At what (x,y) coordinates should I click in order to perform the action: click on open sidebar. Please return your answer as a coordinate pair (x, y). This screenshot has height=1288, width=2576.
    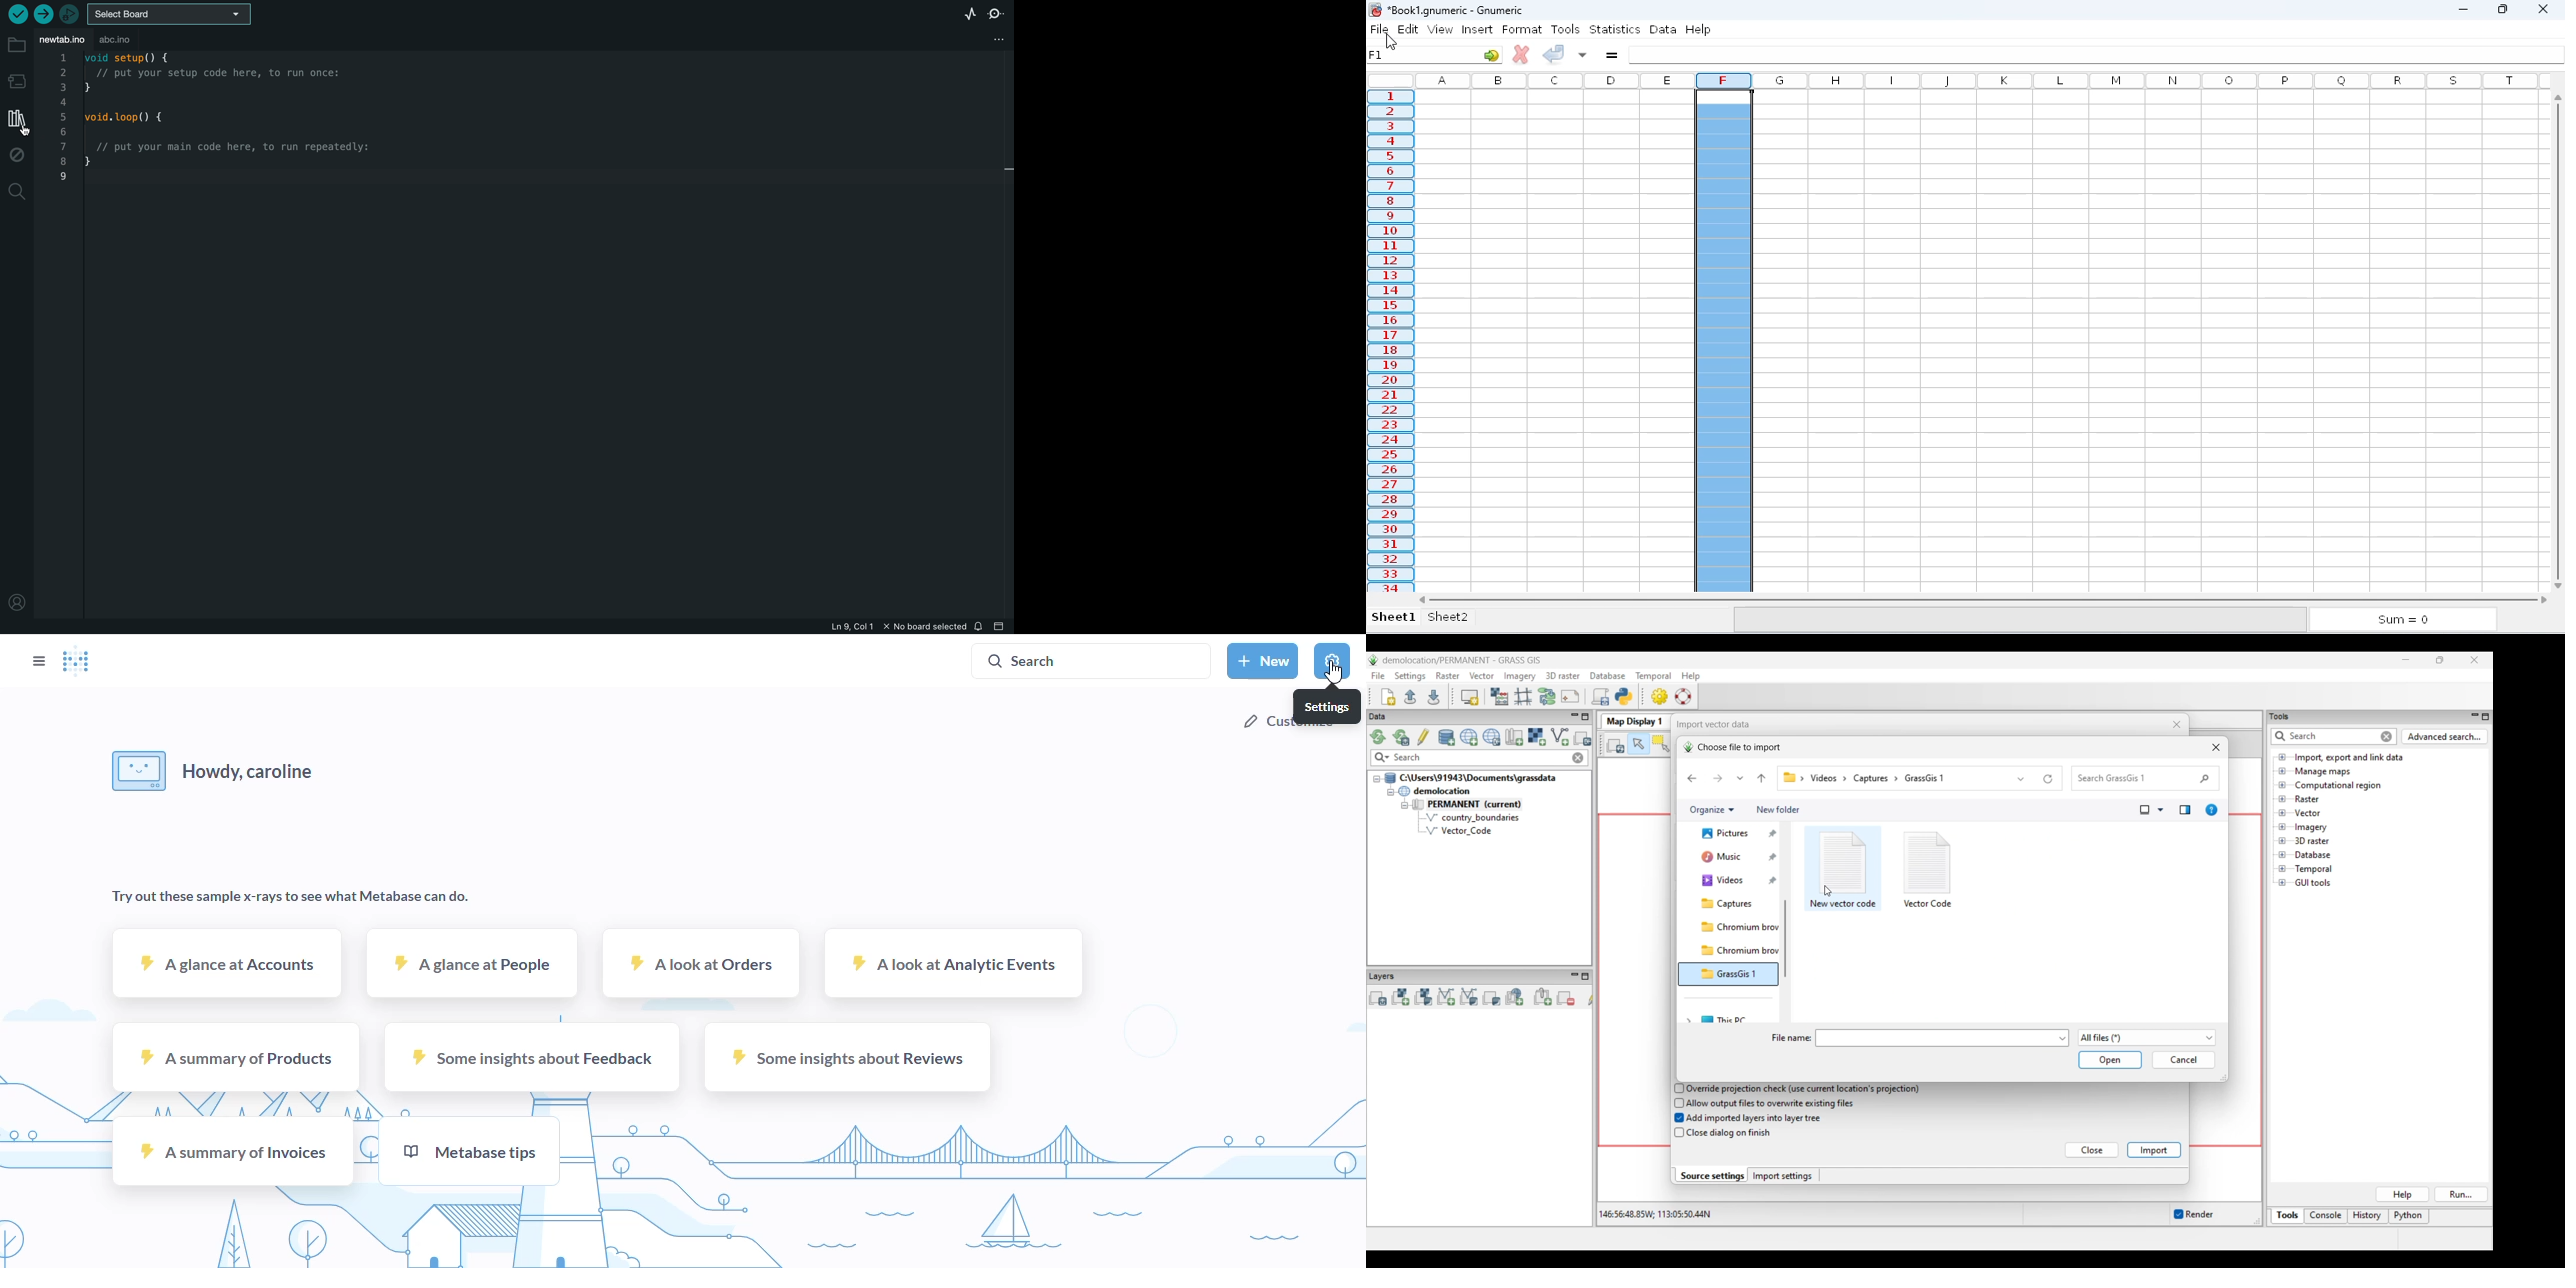
    Looking at the image, I should click on (38, 661).